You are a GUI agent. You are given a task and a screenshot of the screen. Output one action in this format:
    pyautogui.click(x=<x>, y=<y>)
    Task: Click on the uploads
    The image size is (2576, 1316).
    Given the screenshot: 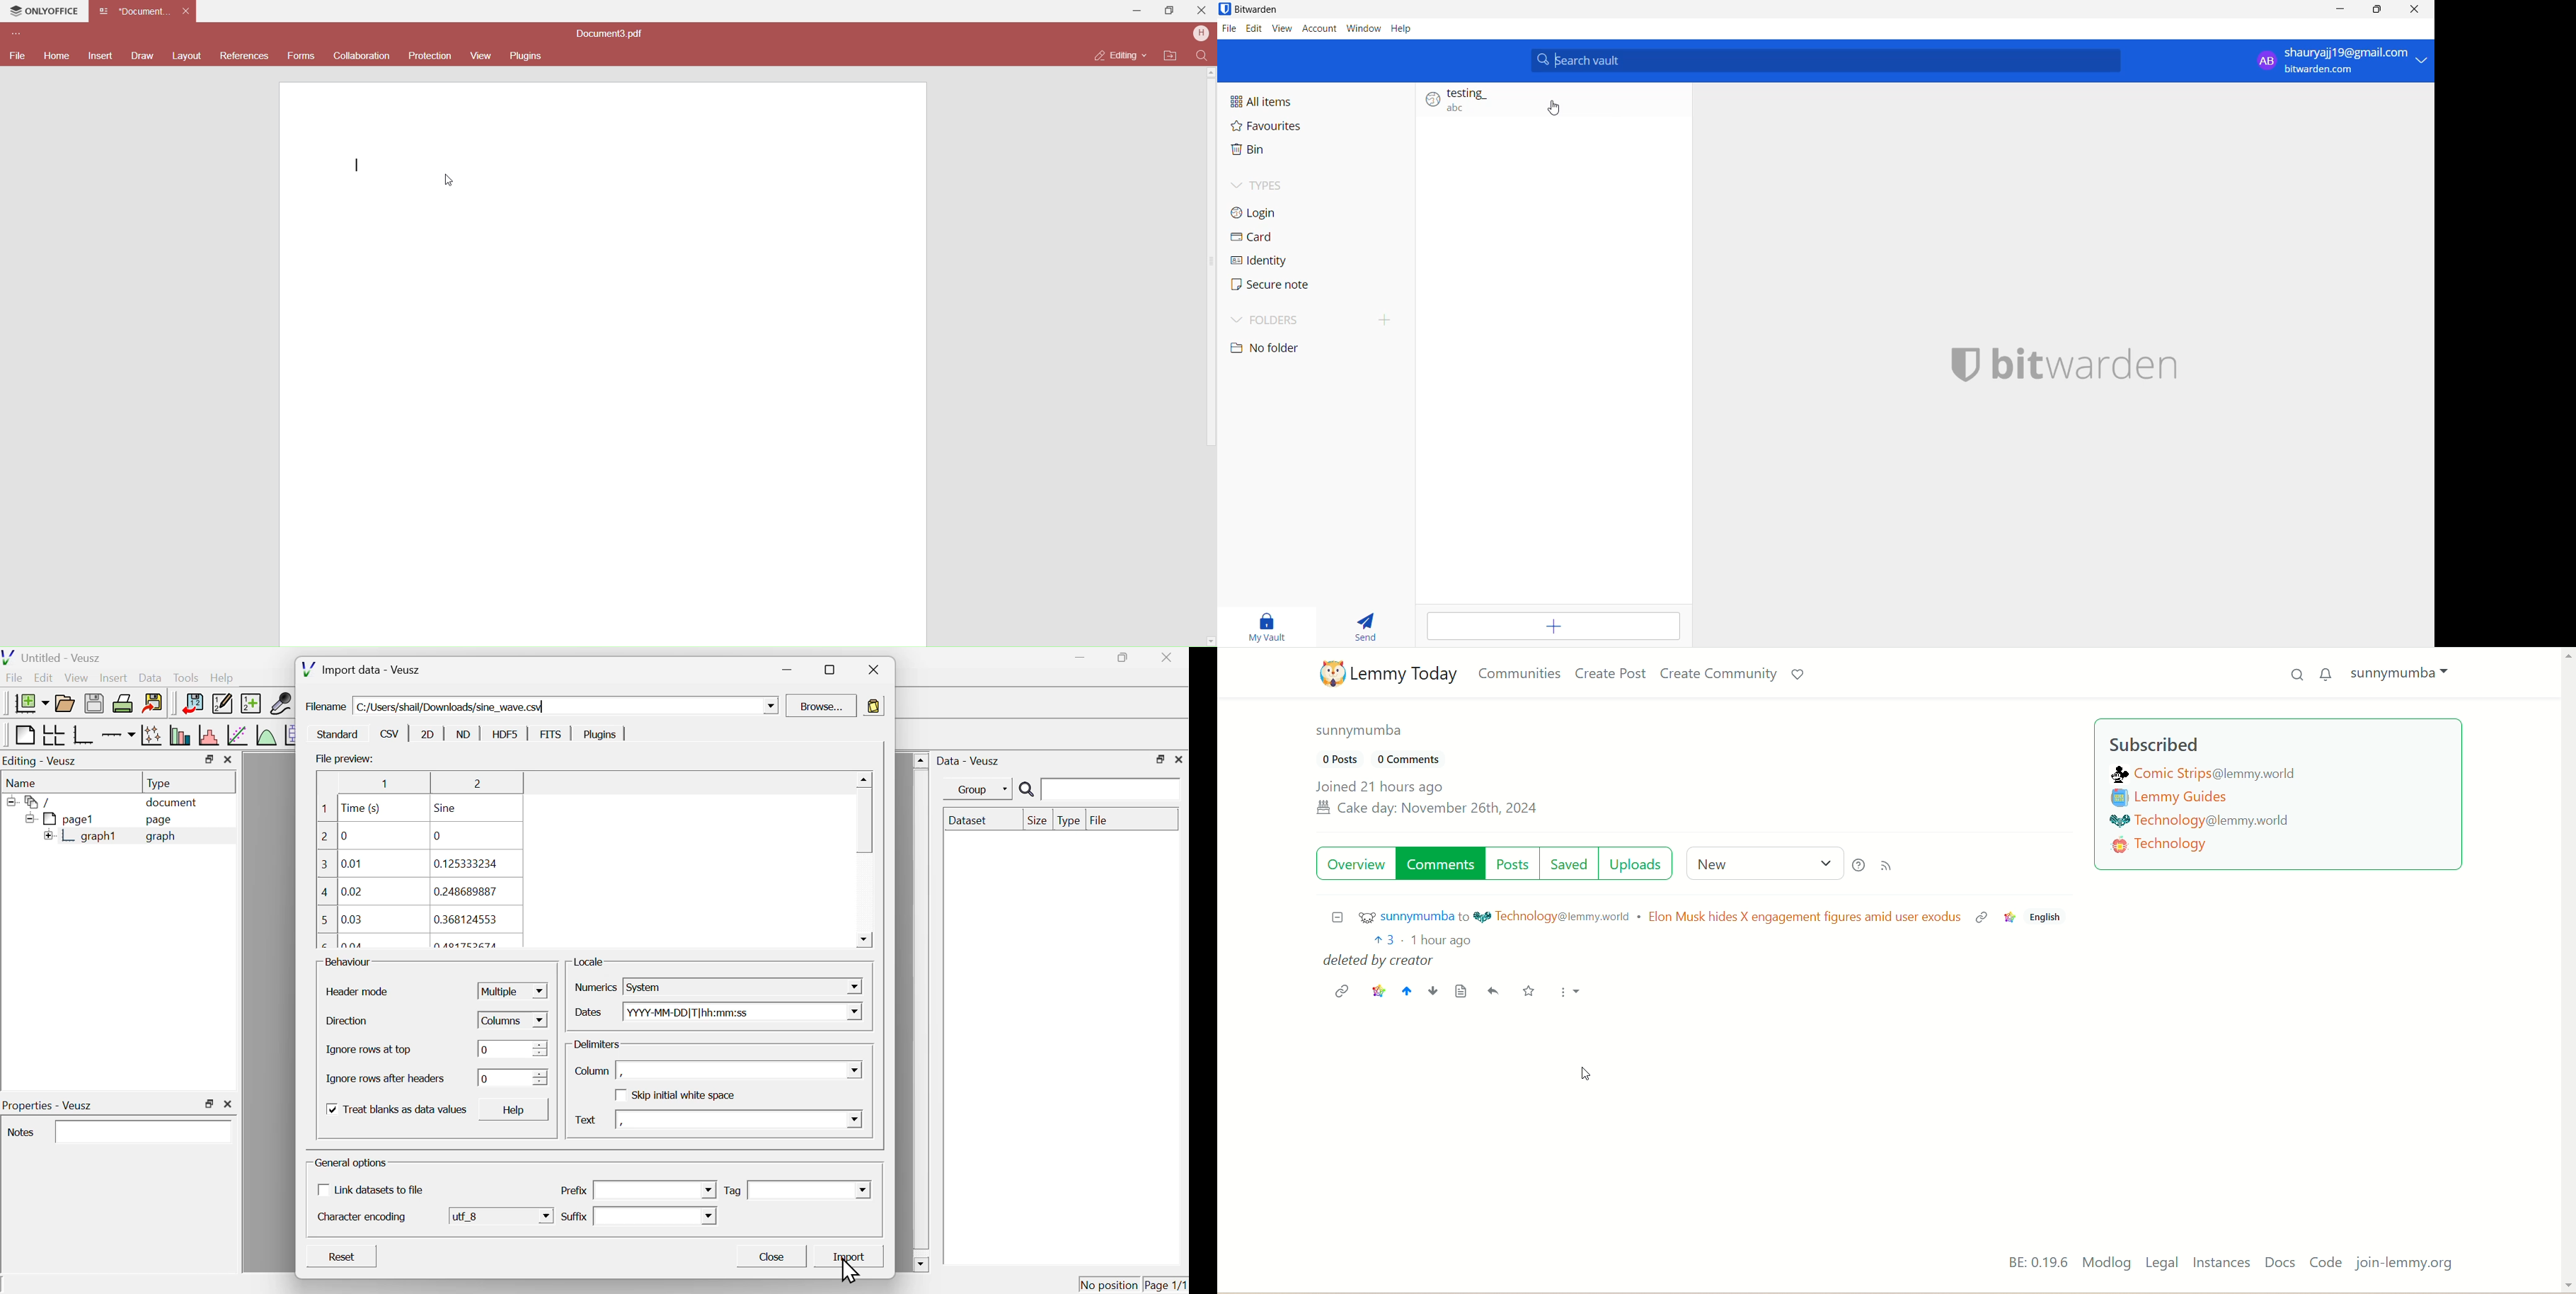 What is the action you would take?
    pyautogui.click(x=1640, y=864)
    